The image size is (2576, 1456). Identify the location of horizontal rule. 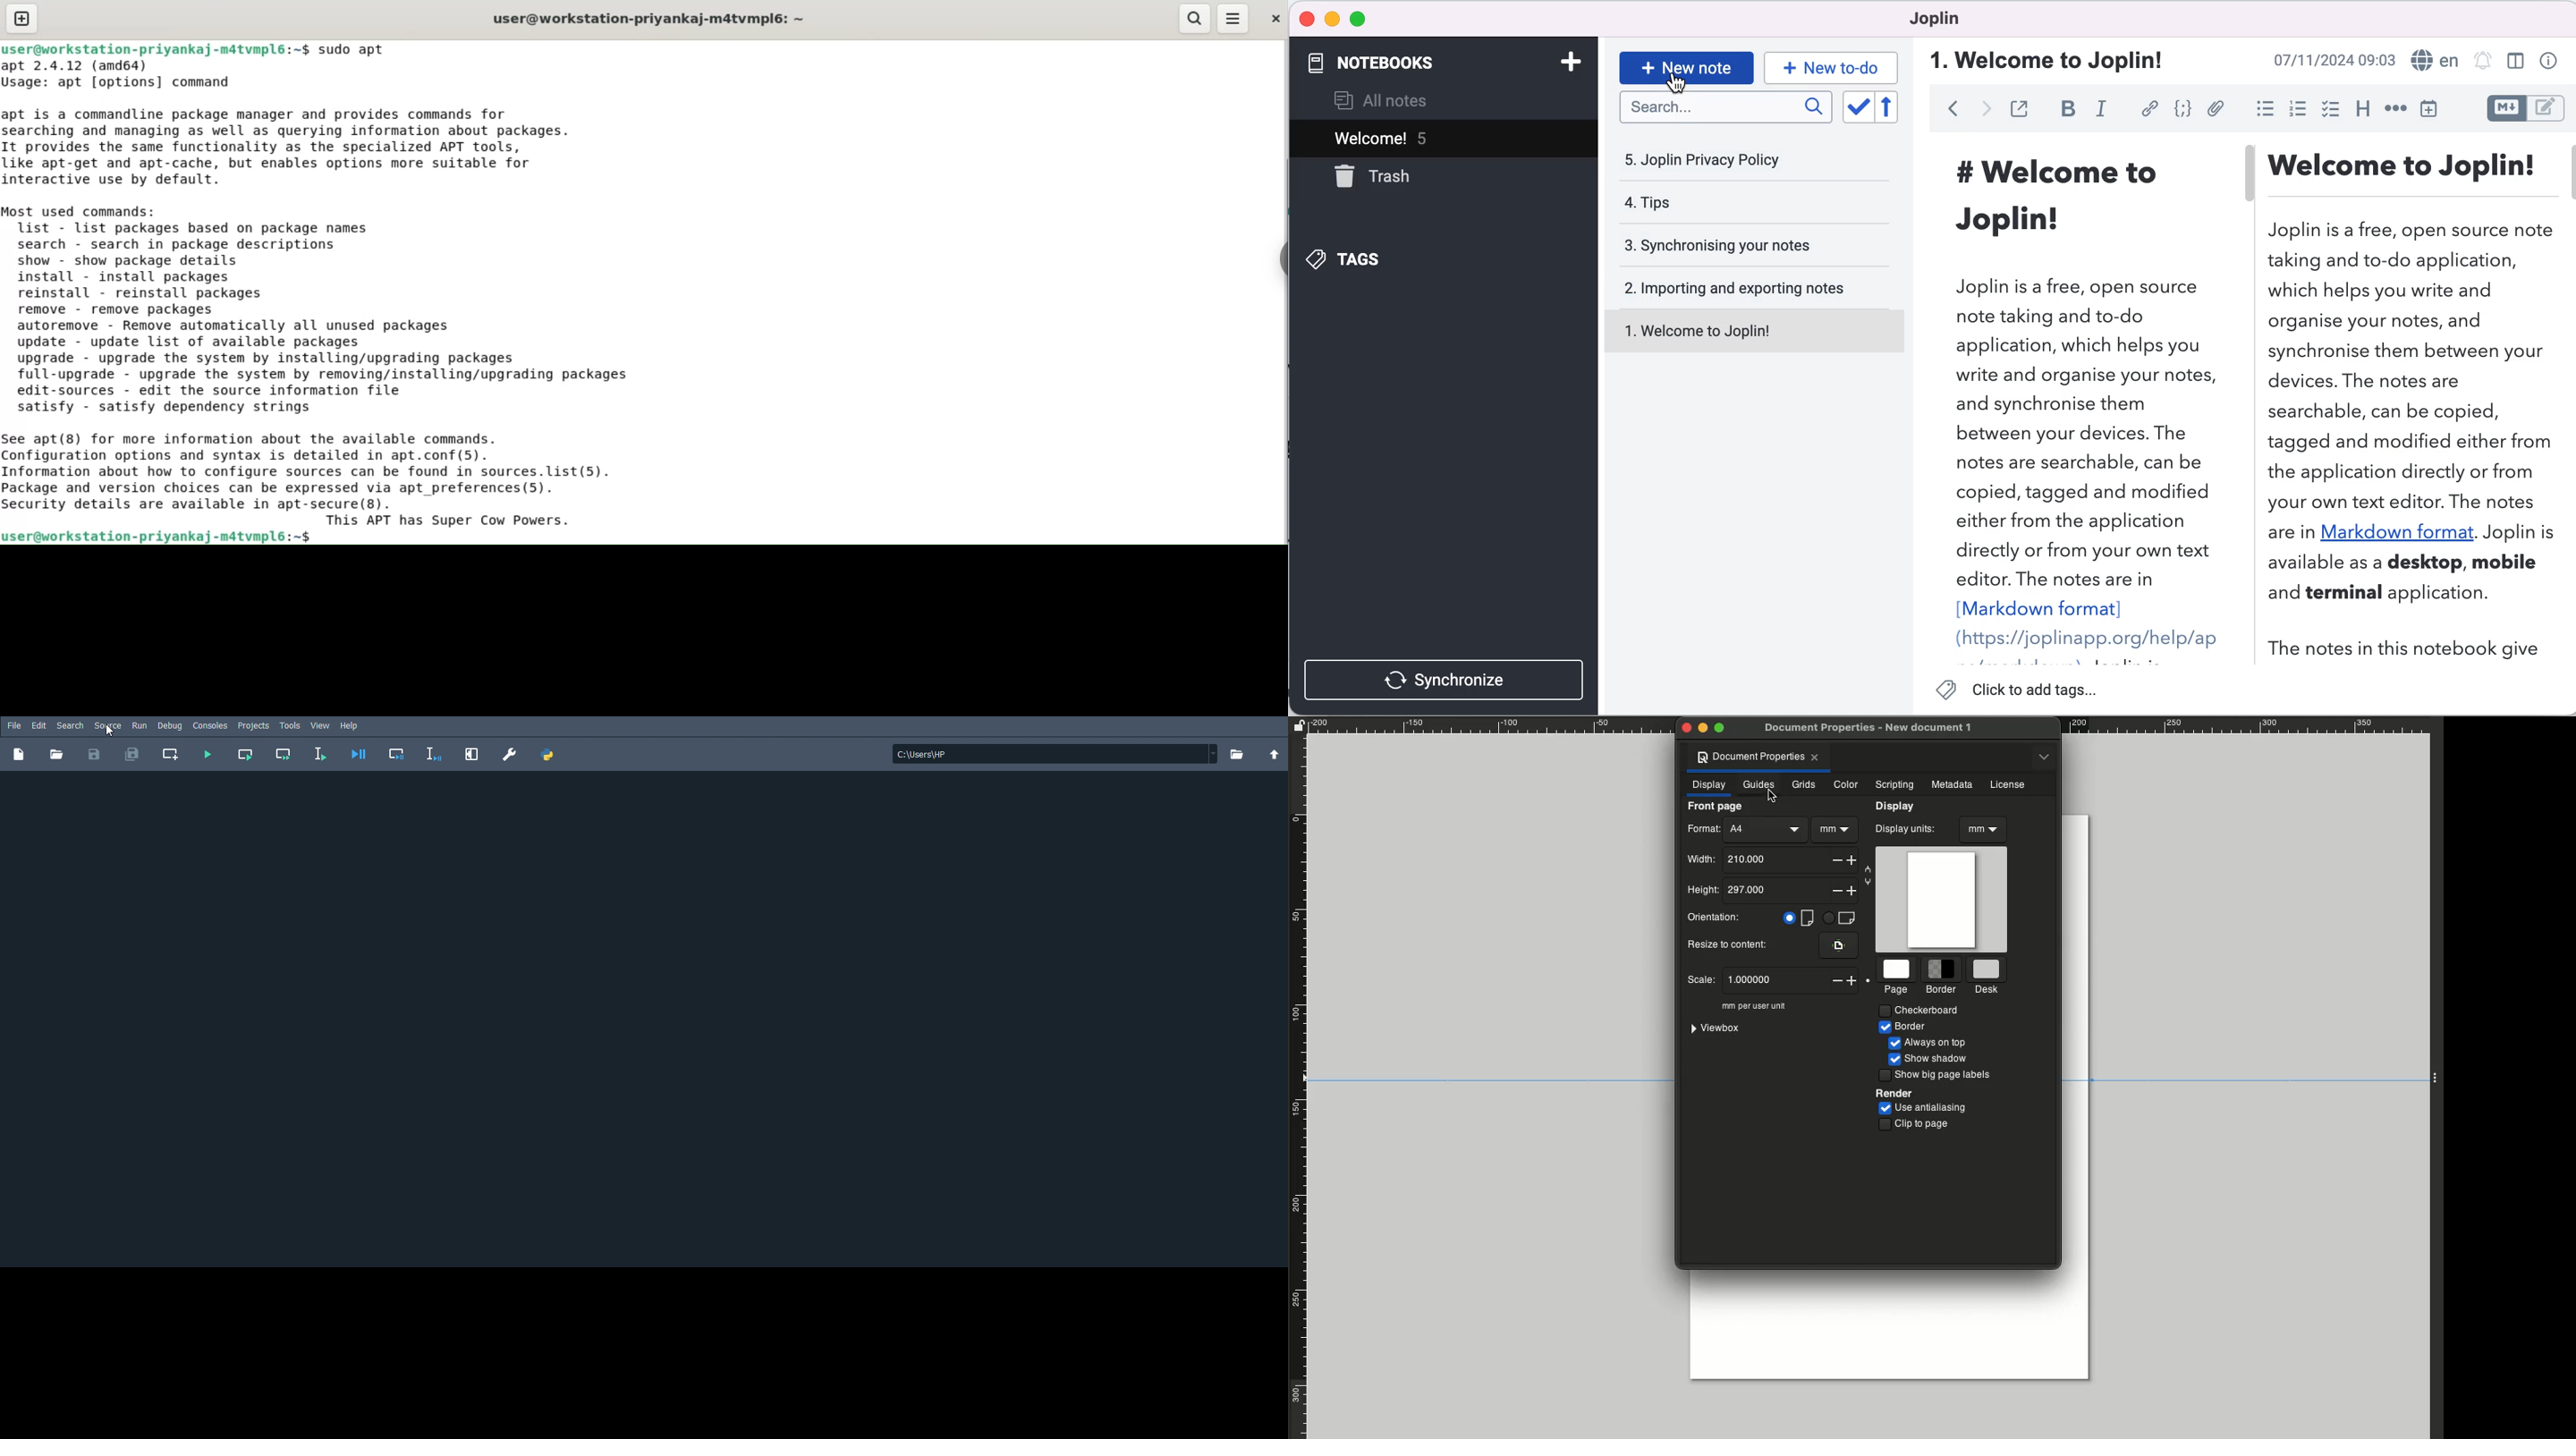
(2395, 110).